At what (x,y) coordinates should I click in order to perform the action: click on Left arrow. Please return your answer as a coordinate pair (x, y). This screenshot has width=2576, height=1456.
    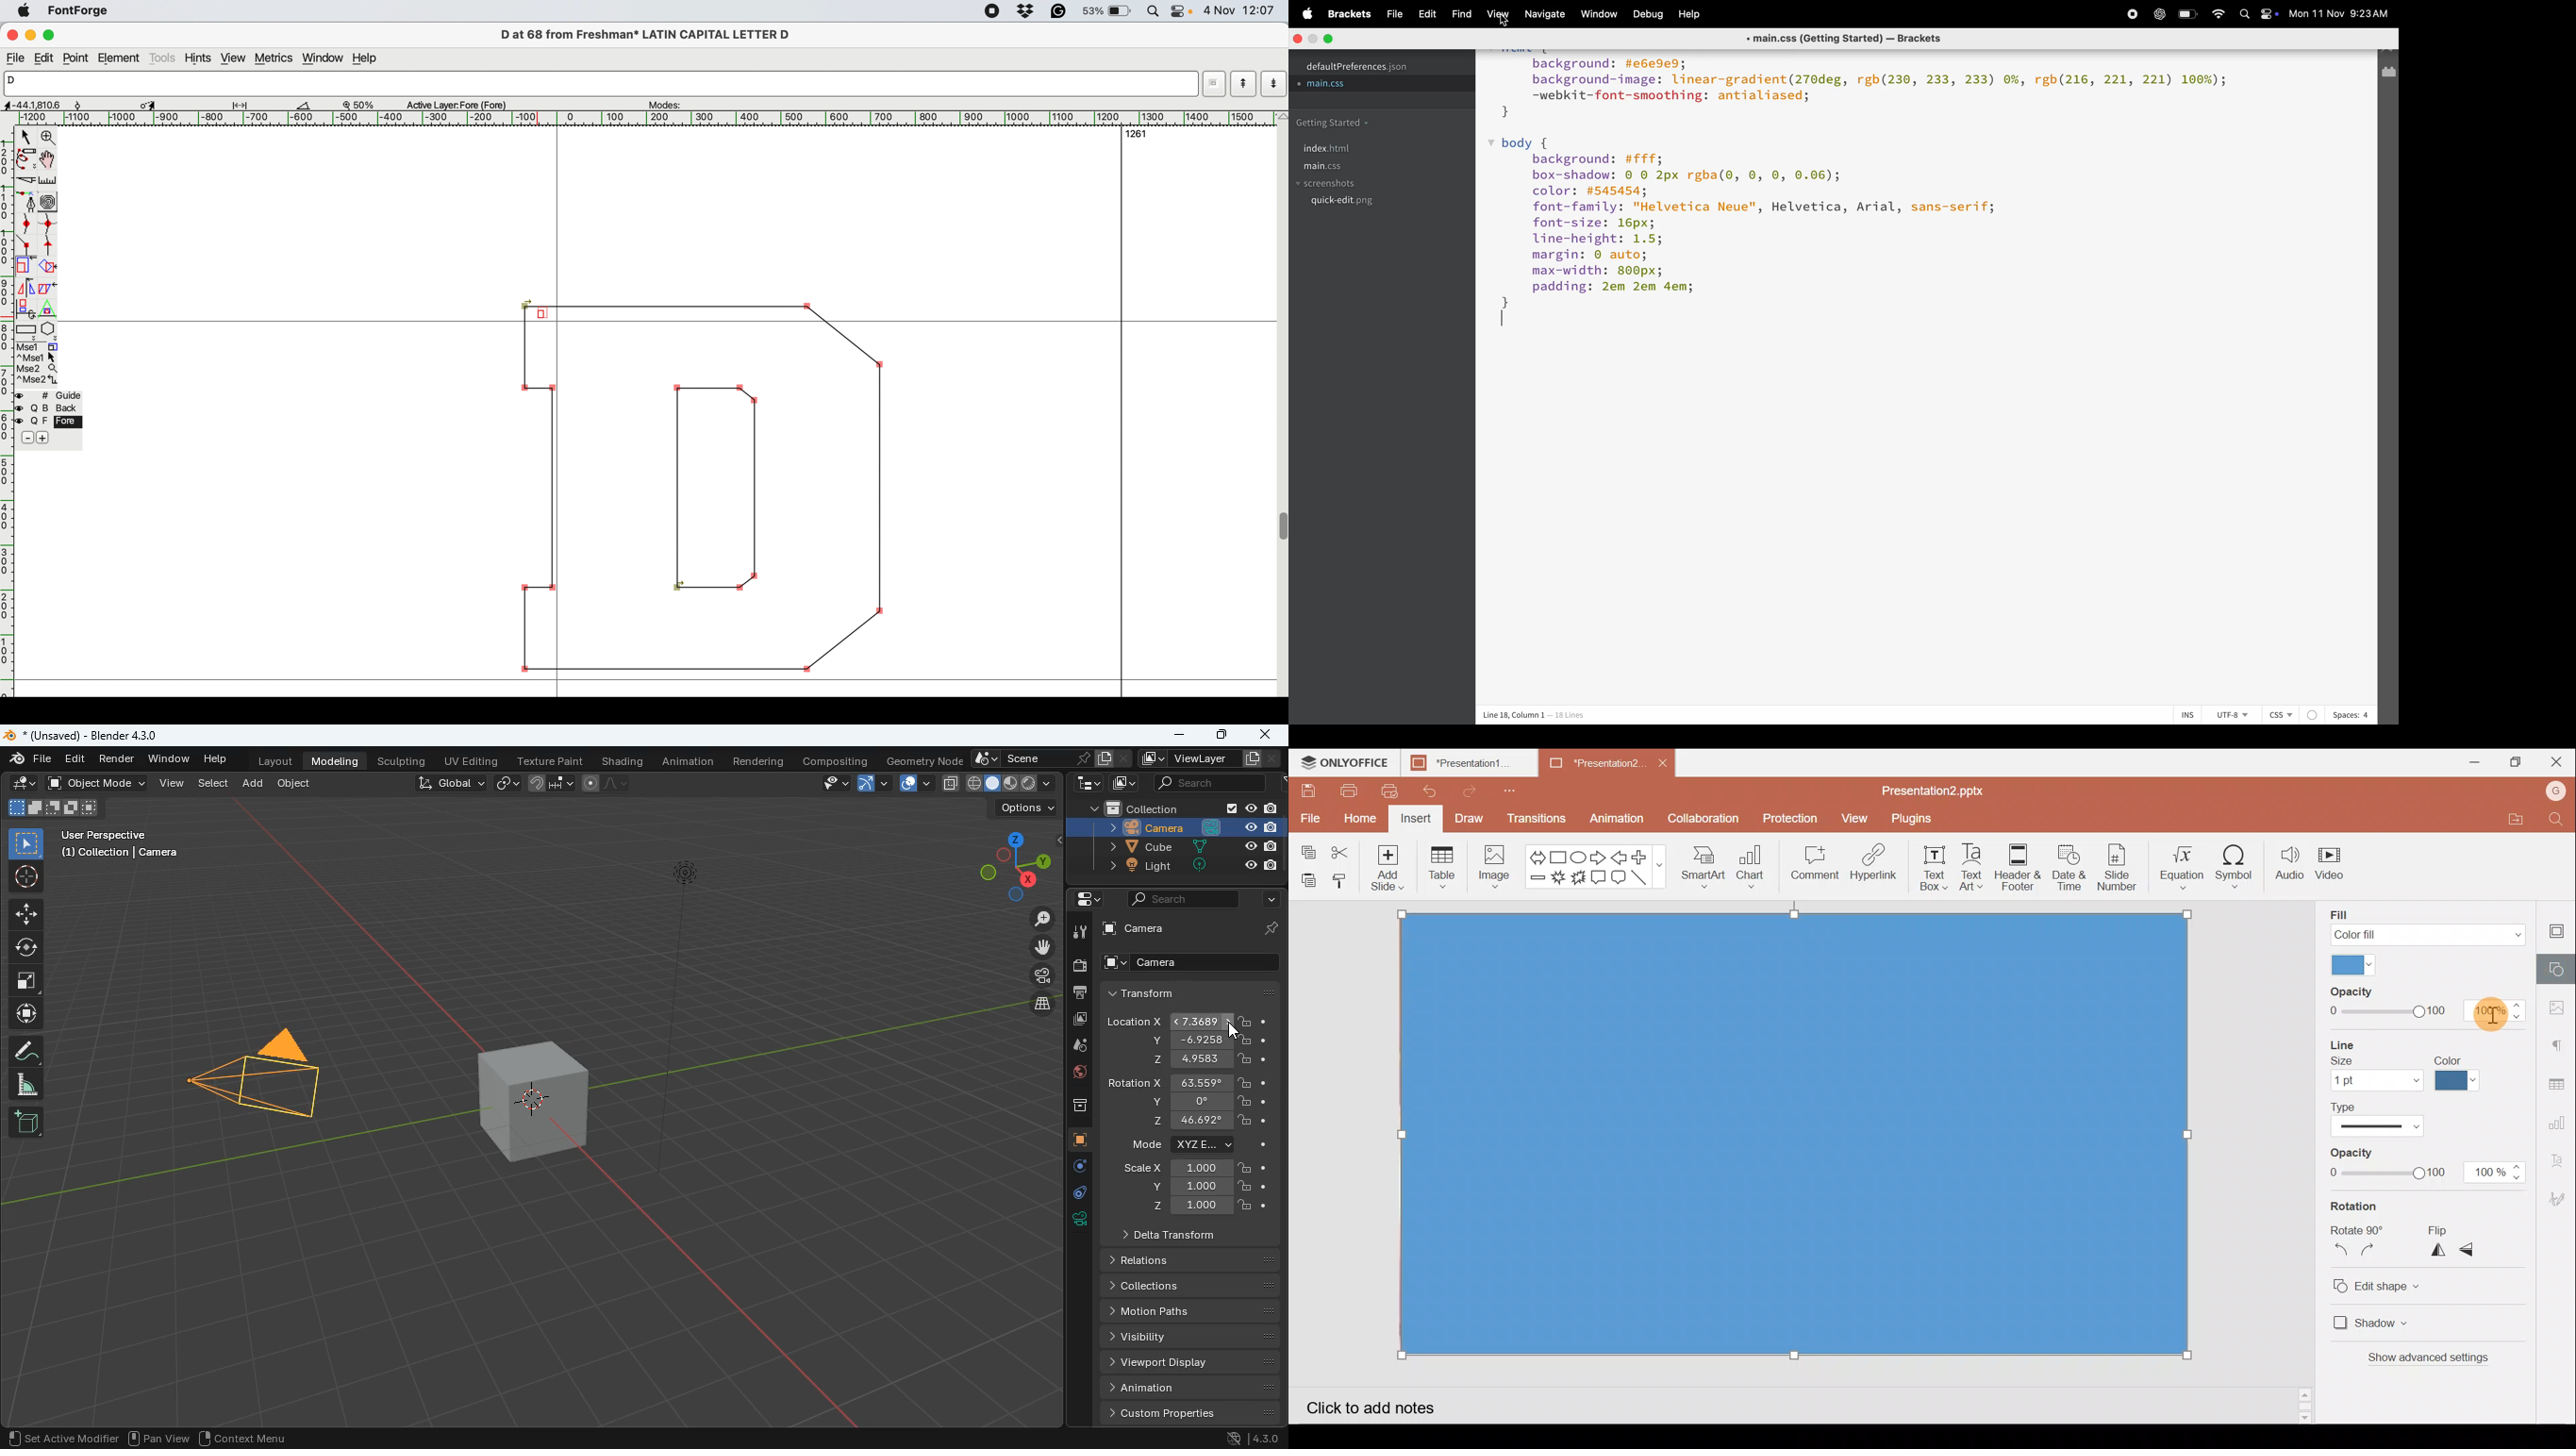
    Looking at the image, I should click on (1619, 856).